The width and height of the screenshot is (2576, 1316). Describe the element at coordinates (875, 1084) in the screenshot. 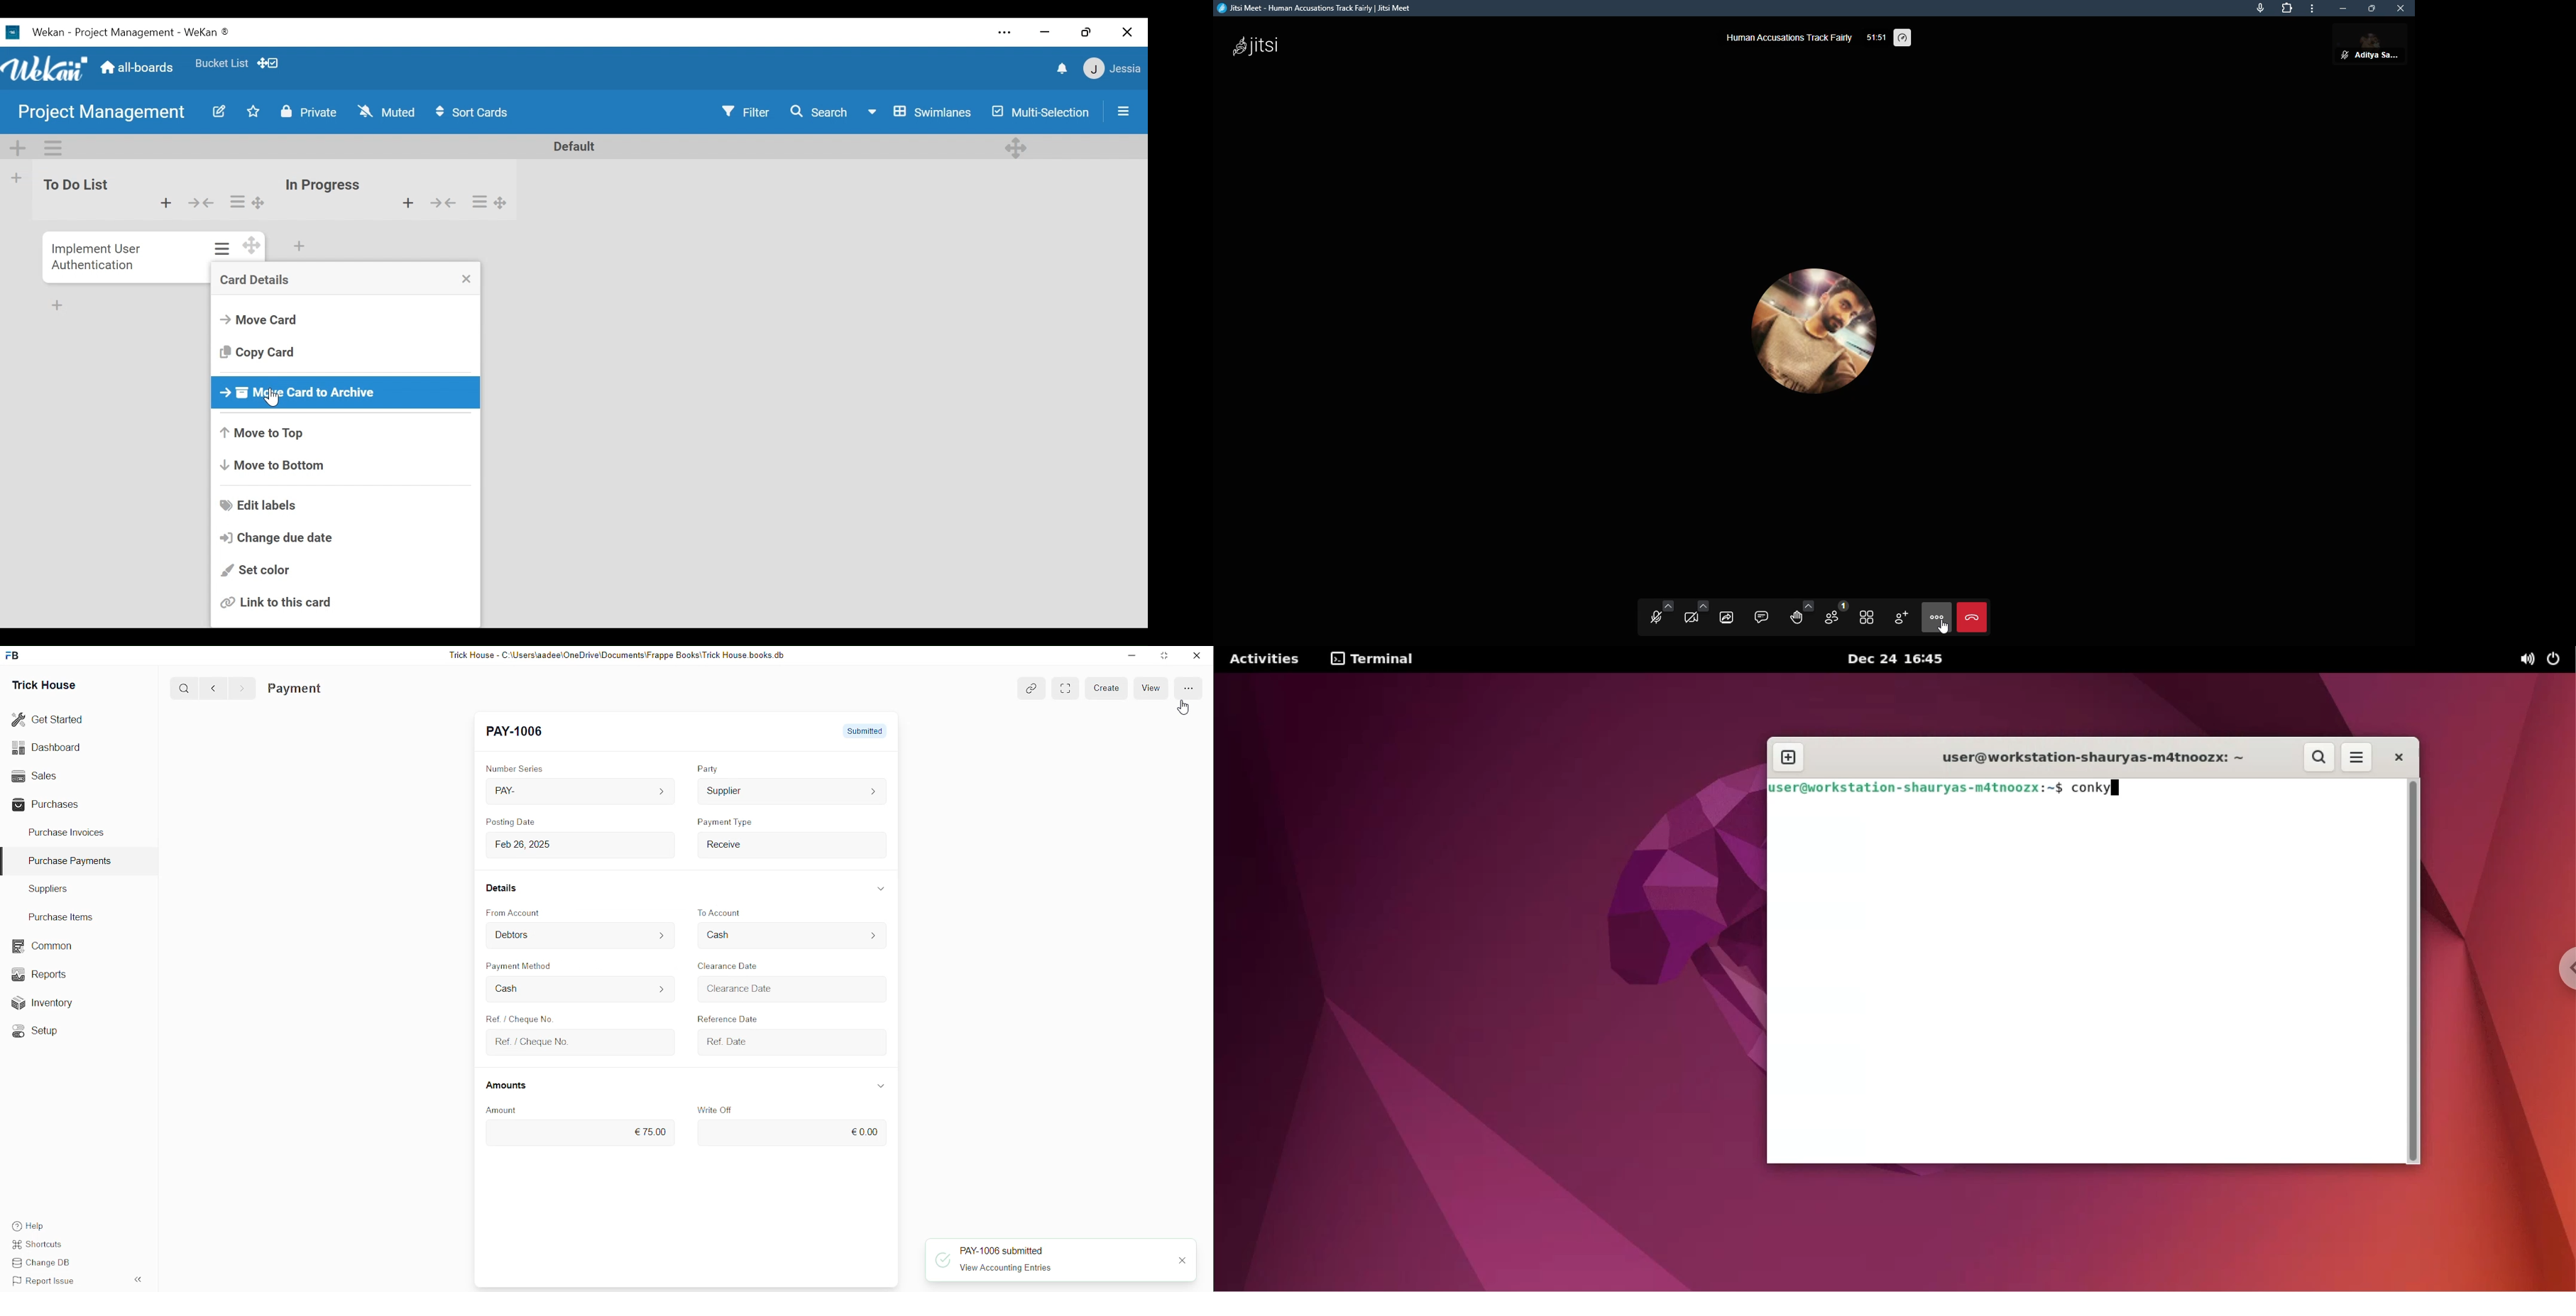

I see `expand` at that location.